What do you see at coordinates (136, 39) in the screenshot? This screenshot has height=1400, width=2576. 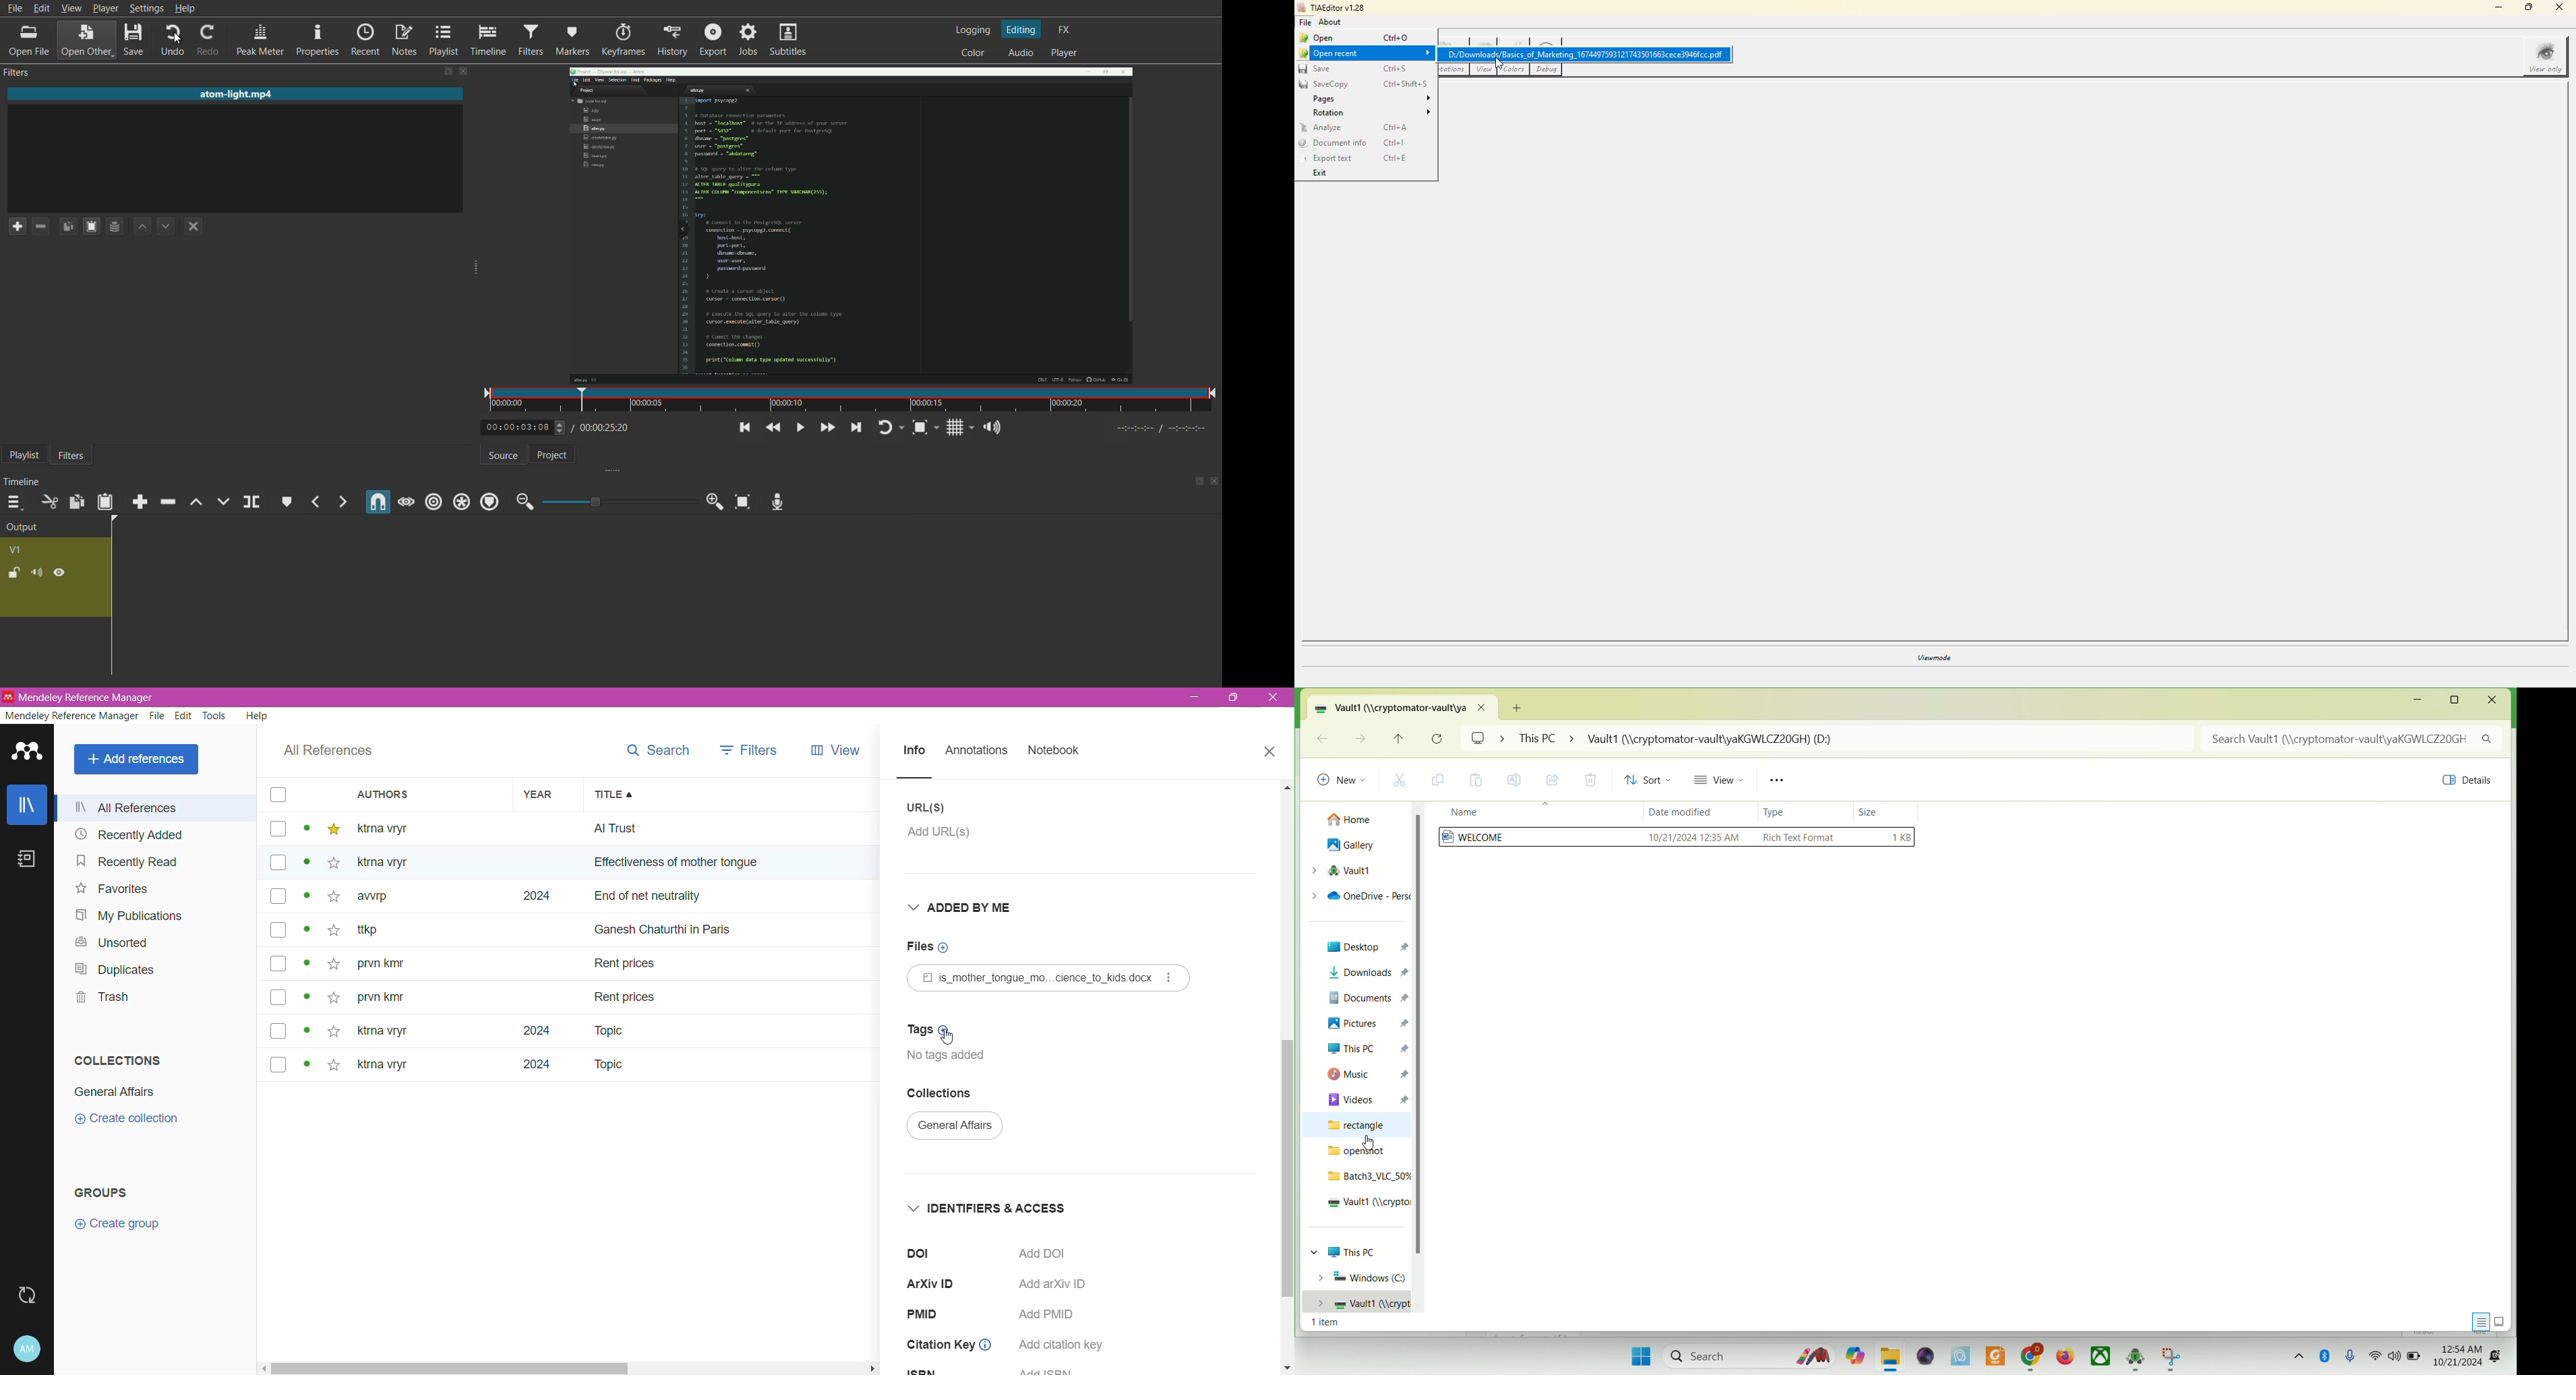 I see `Save` at bounding box center [136, 39].